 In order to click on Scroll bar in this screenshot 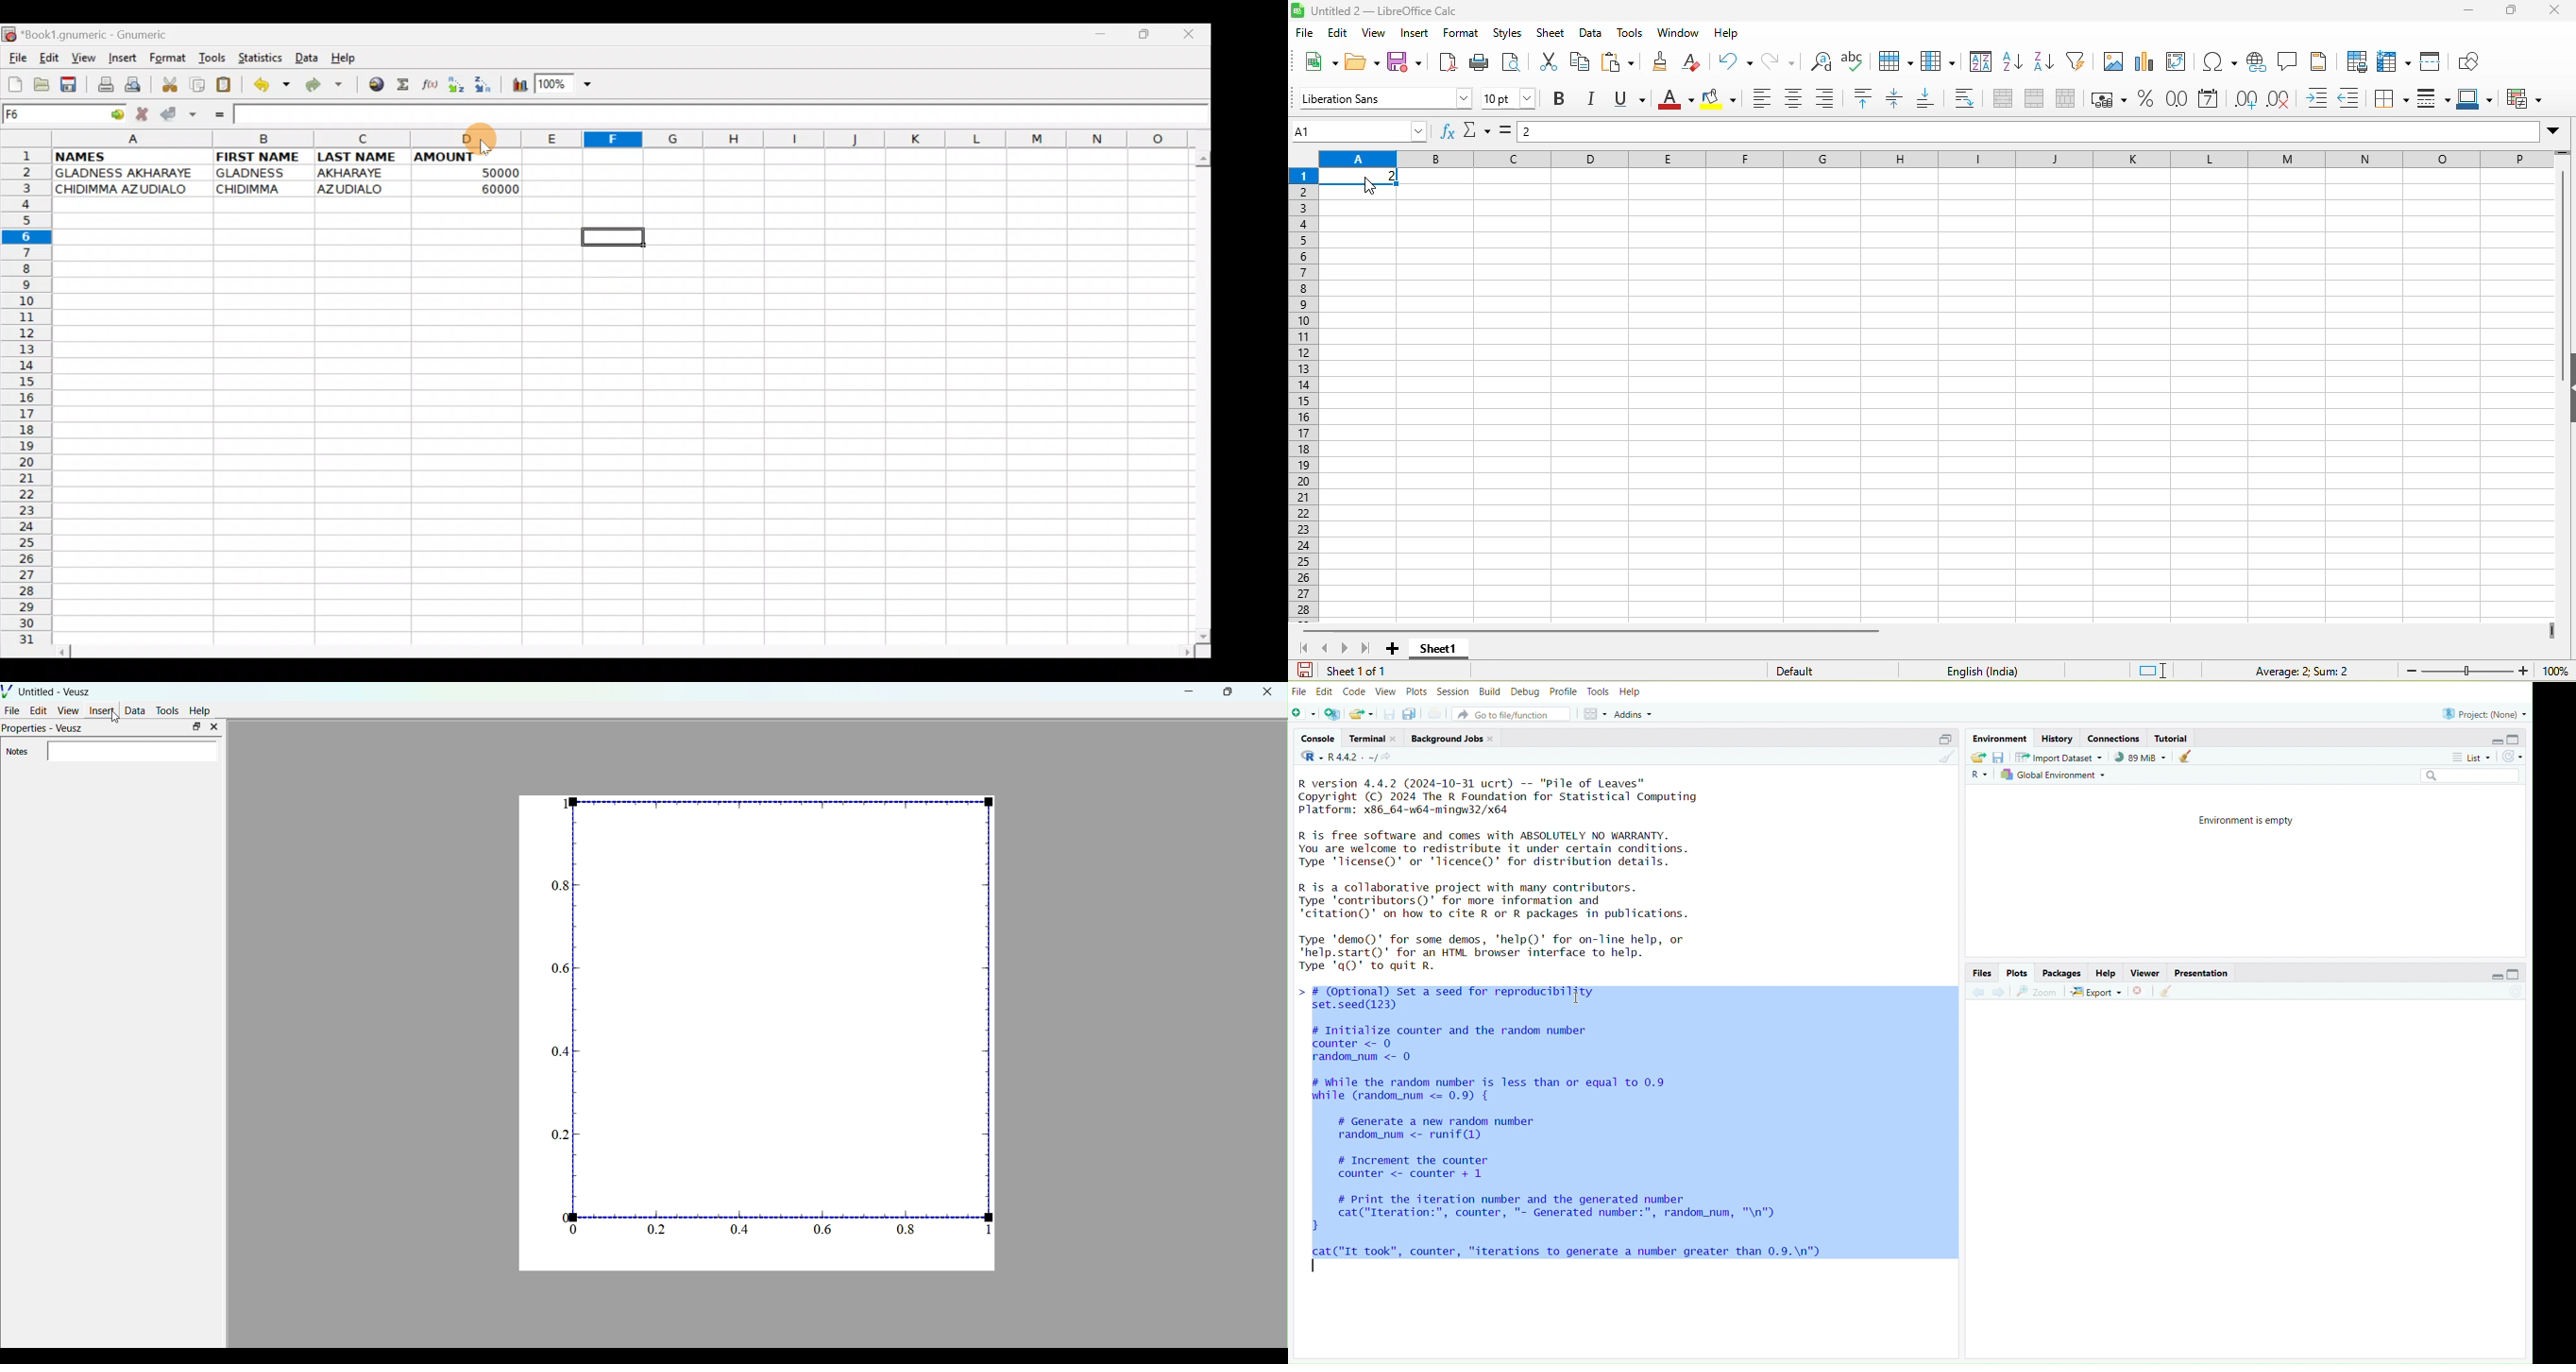, I will do `click(1198, 393)`.